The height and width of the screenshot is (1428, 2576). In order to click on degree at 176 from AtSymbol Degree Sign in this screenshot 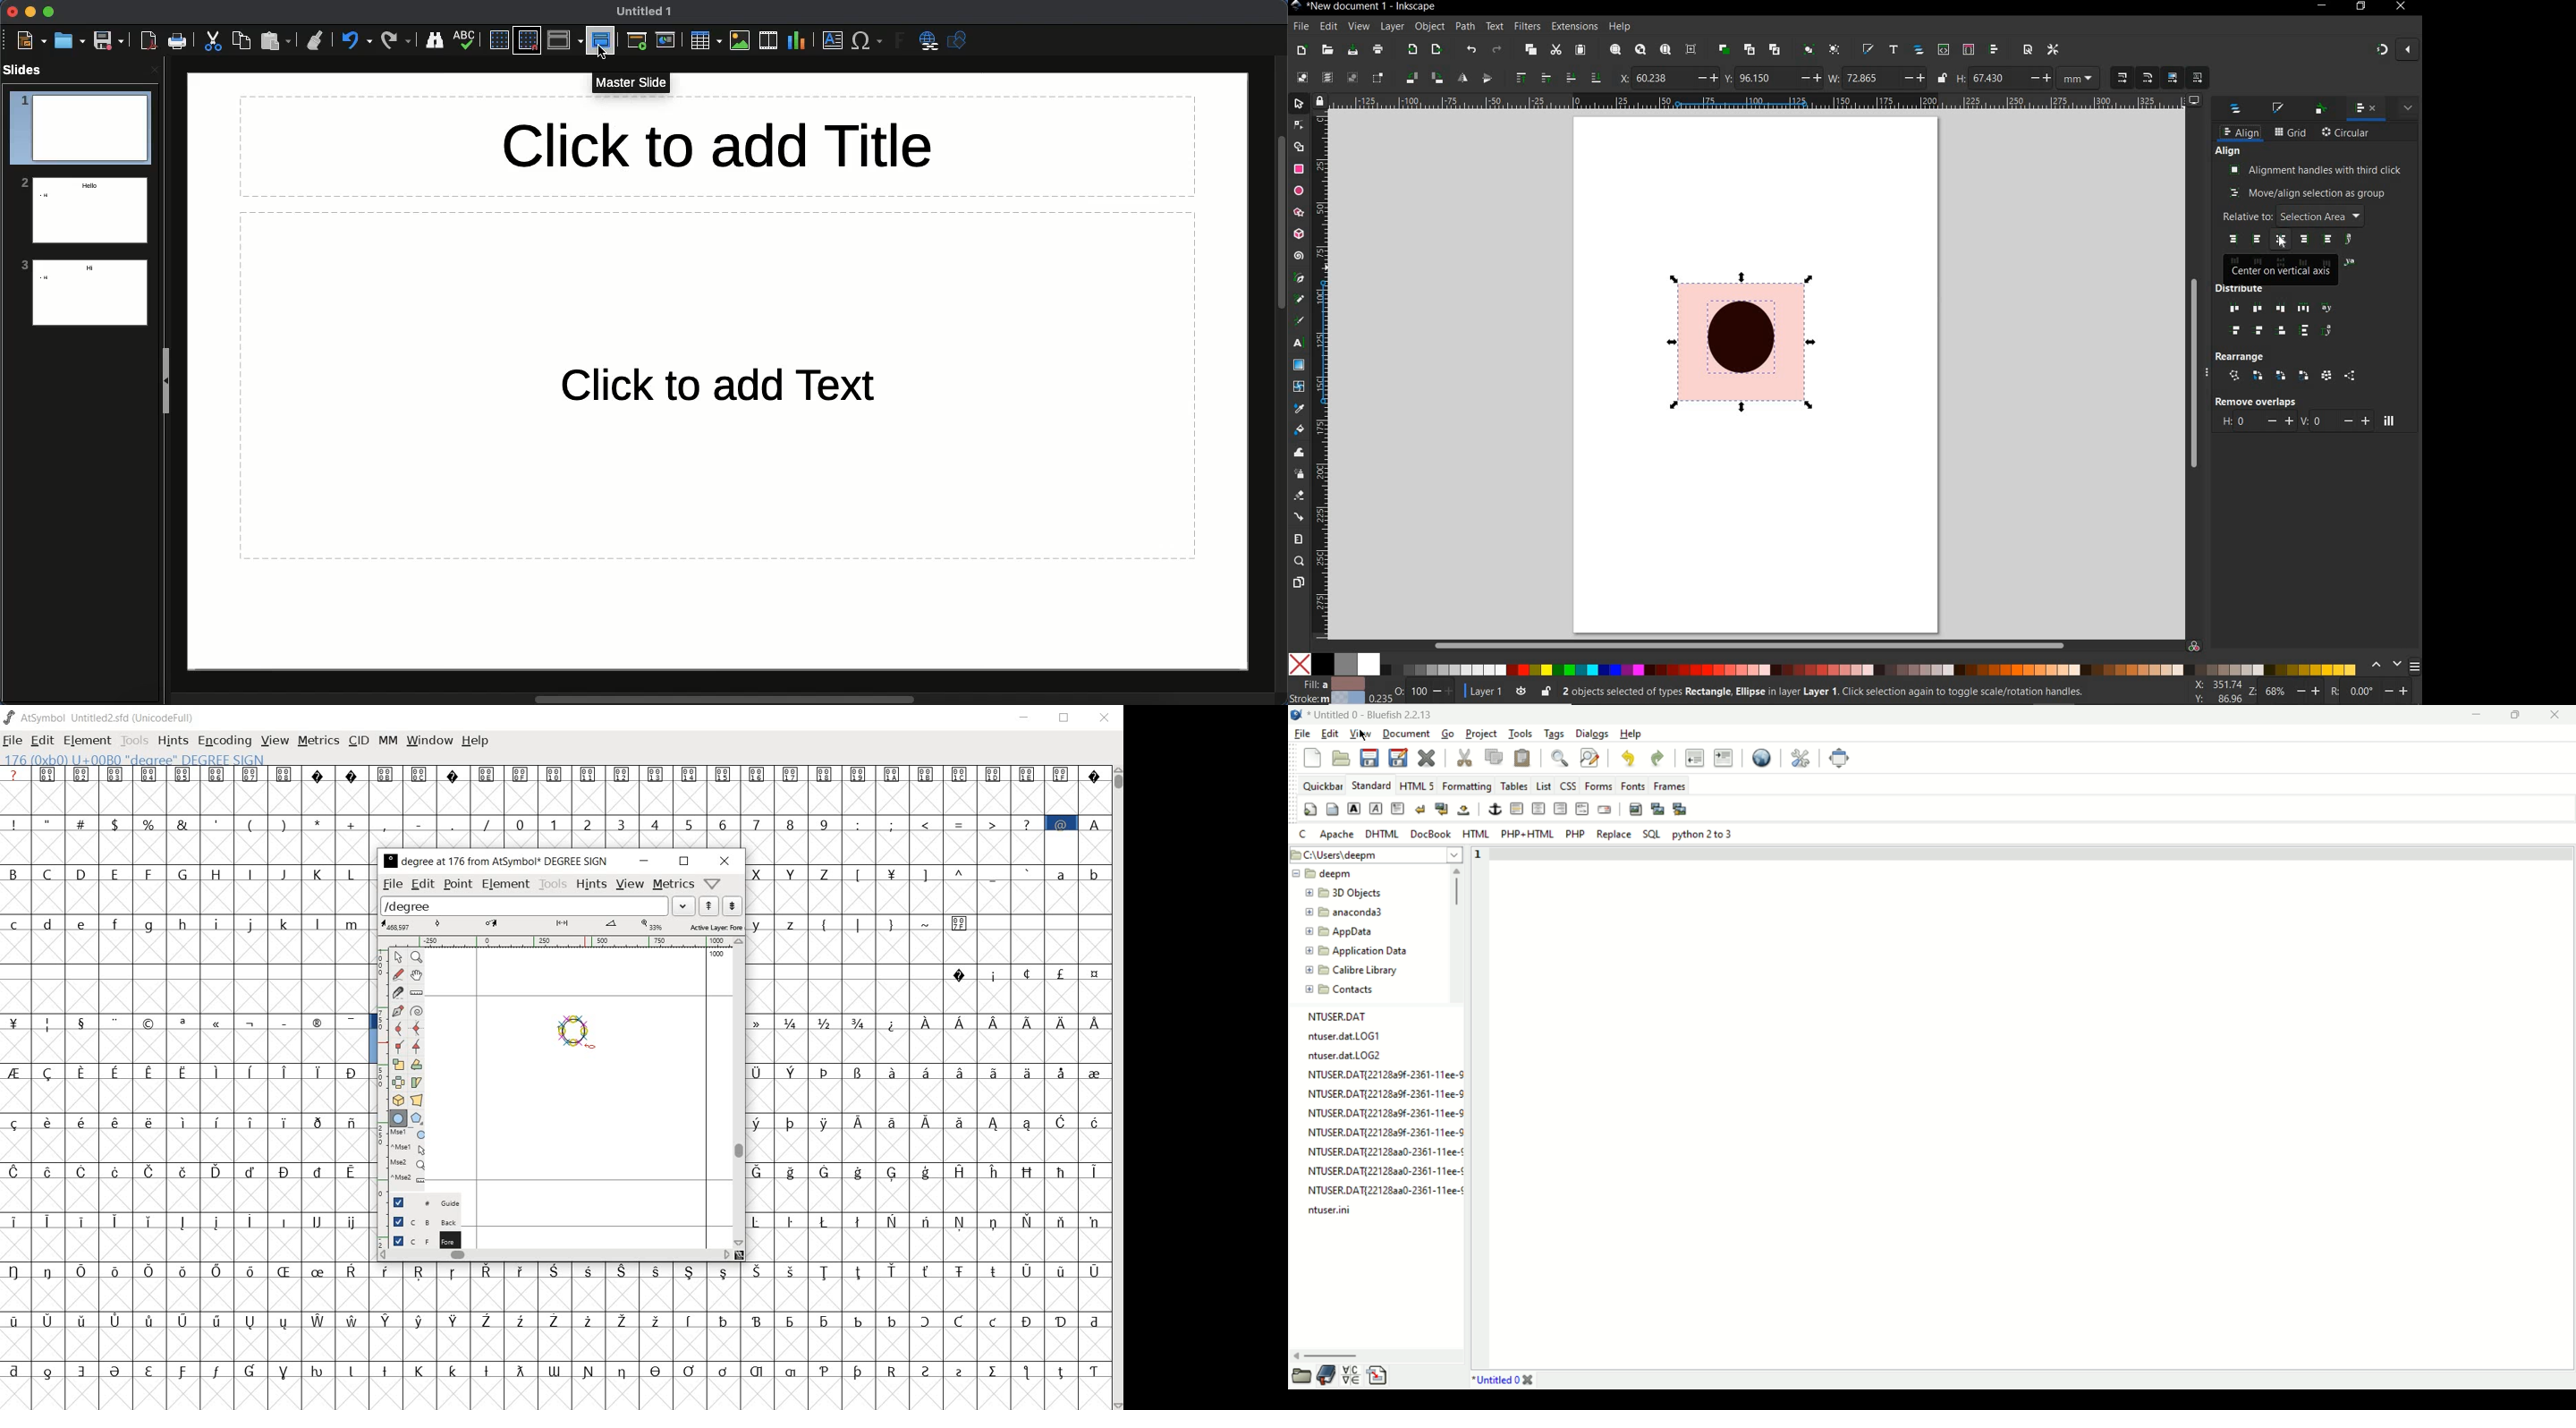, I will do `click(495, 862)`.